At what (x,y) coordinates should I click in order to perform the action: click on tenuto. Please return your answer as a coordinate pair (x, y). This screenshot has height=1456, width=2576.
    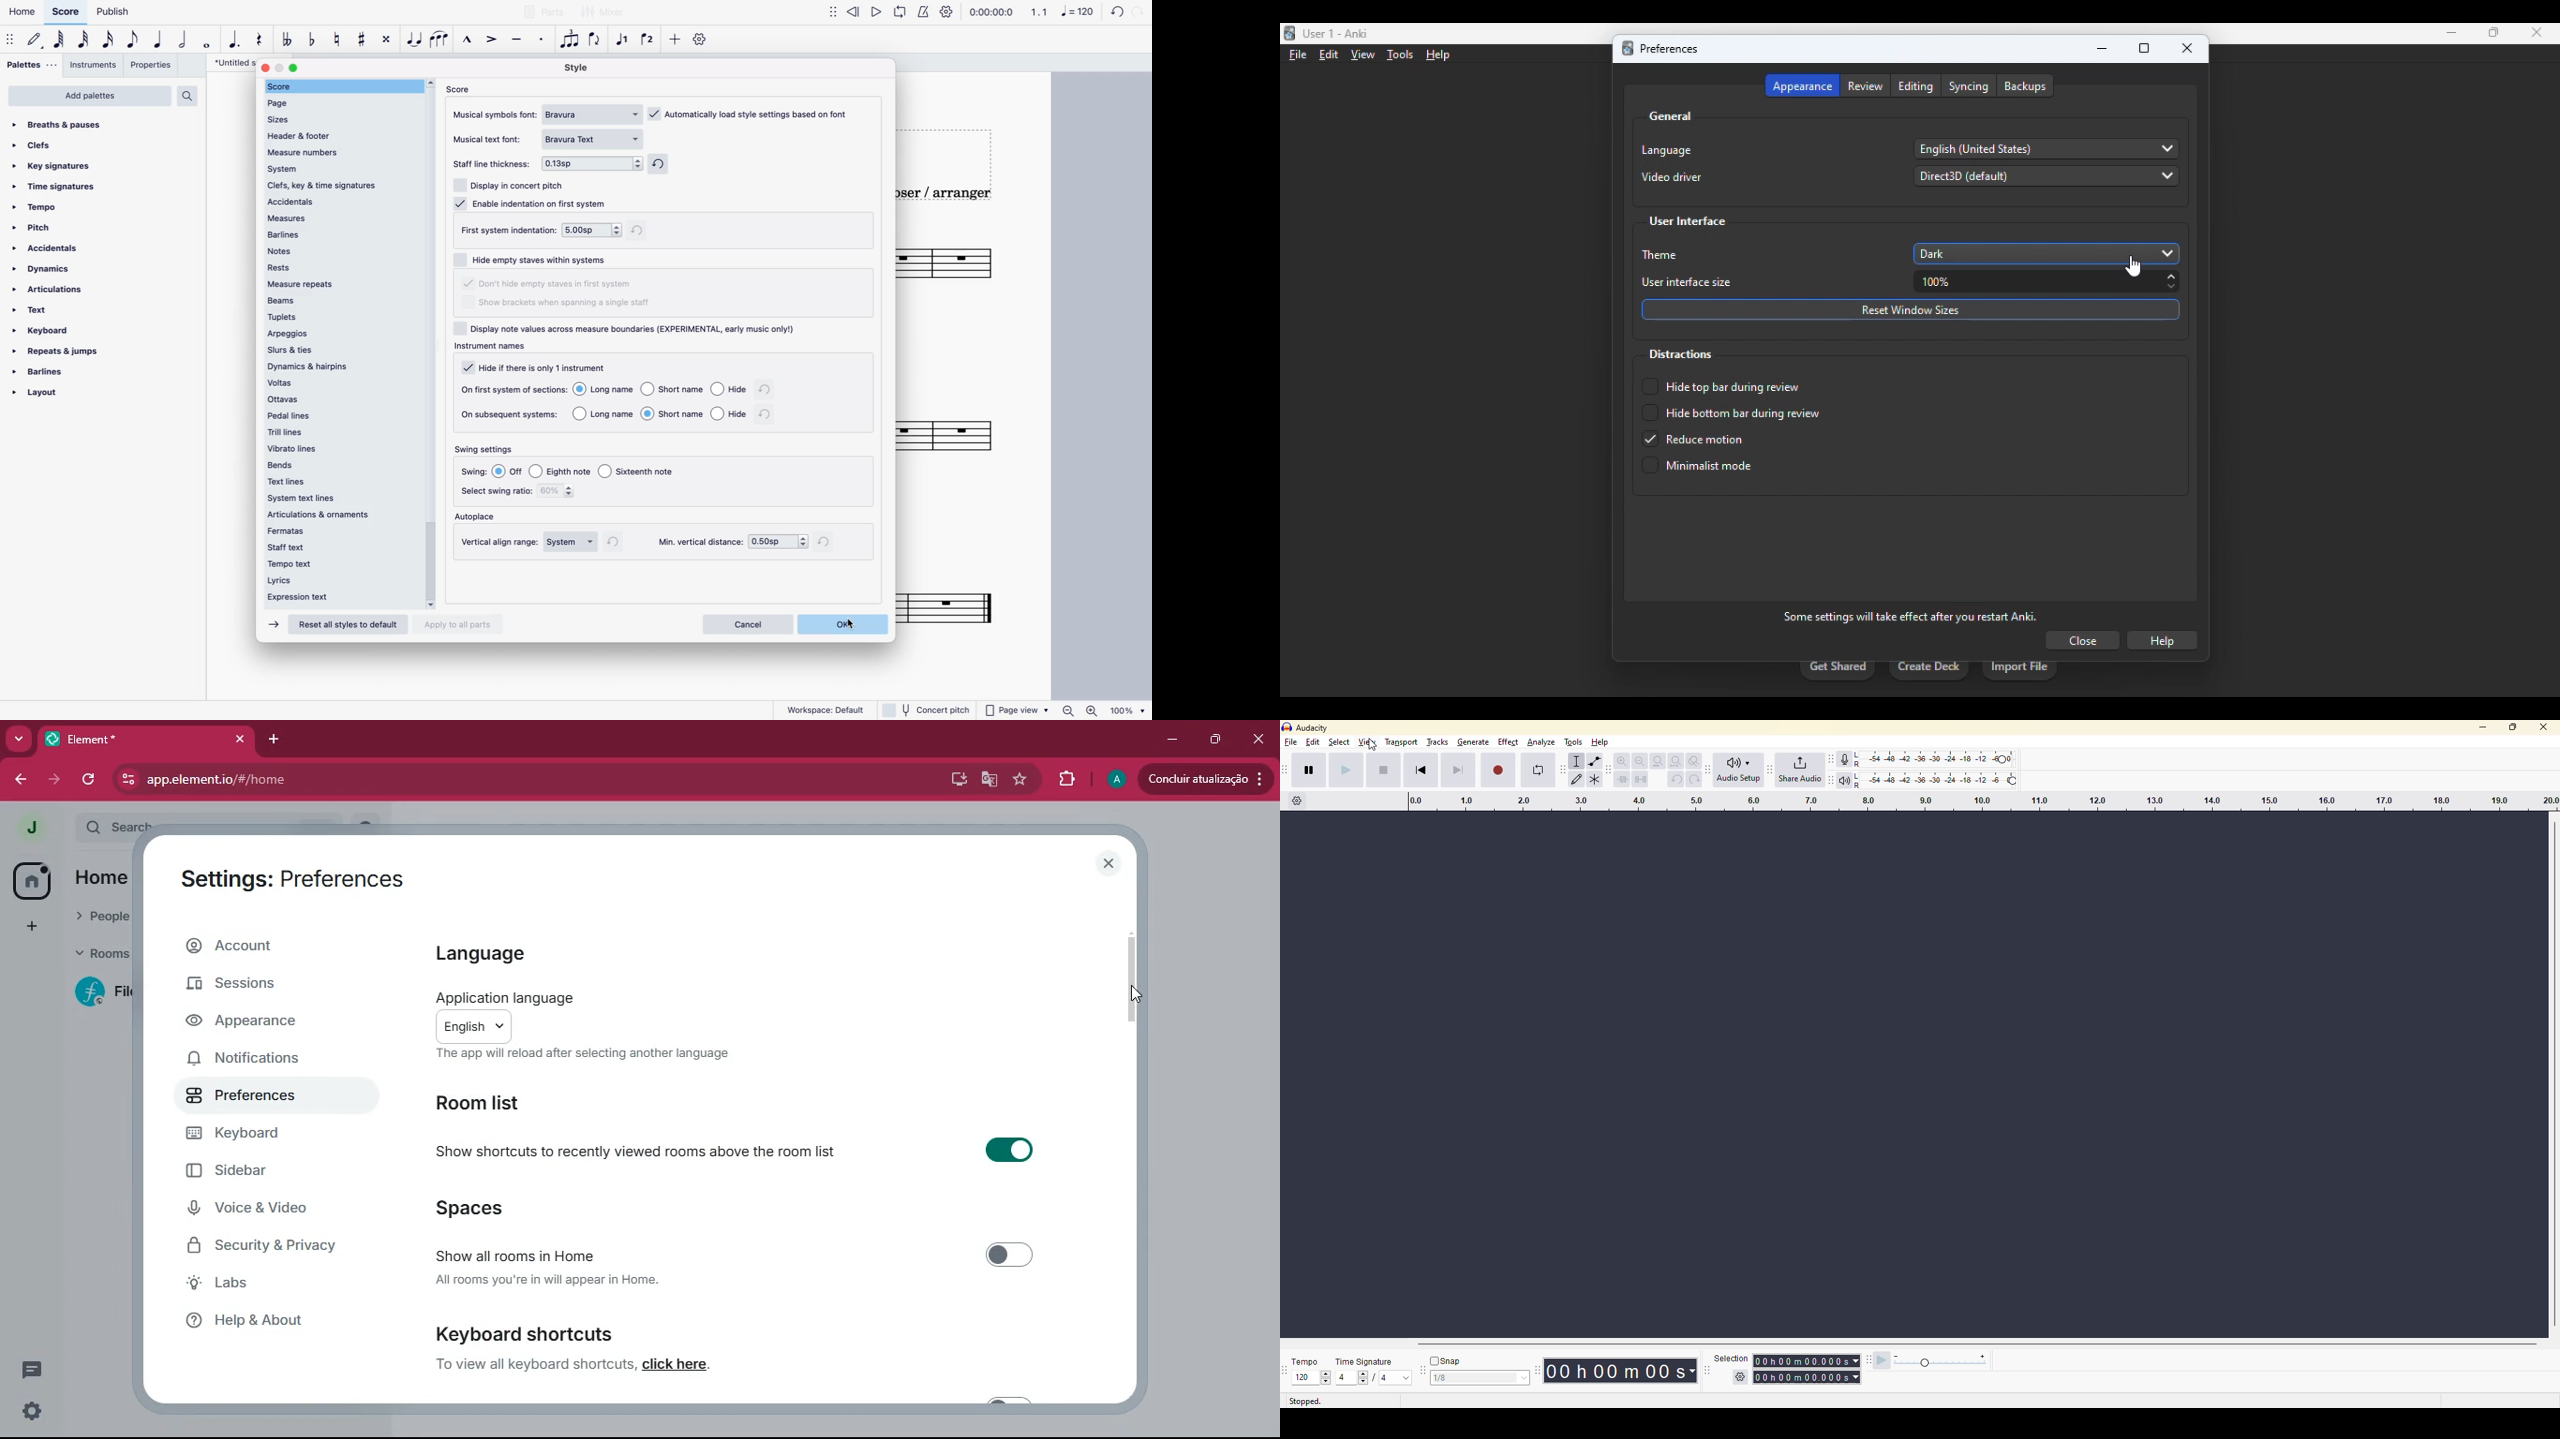
    Looking at the image, I should click on (520, 44).